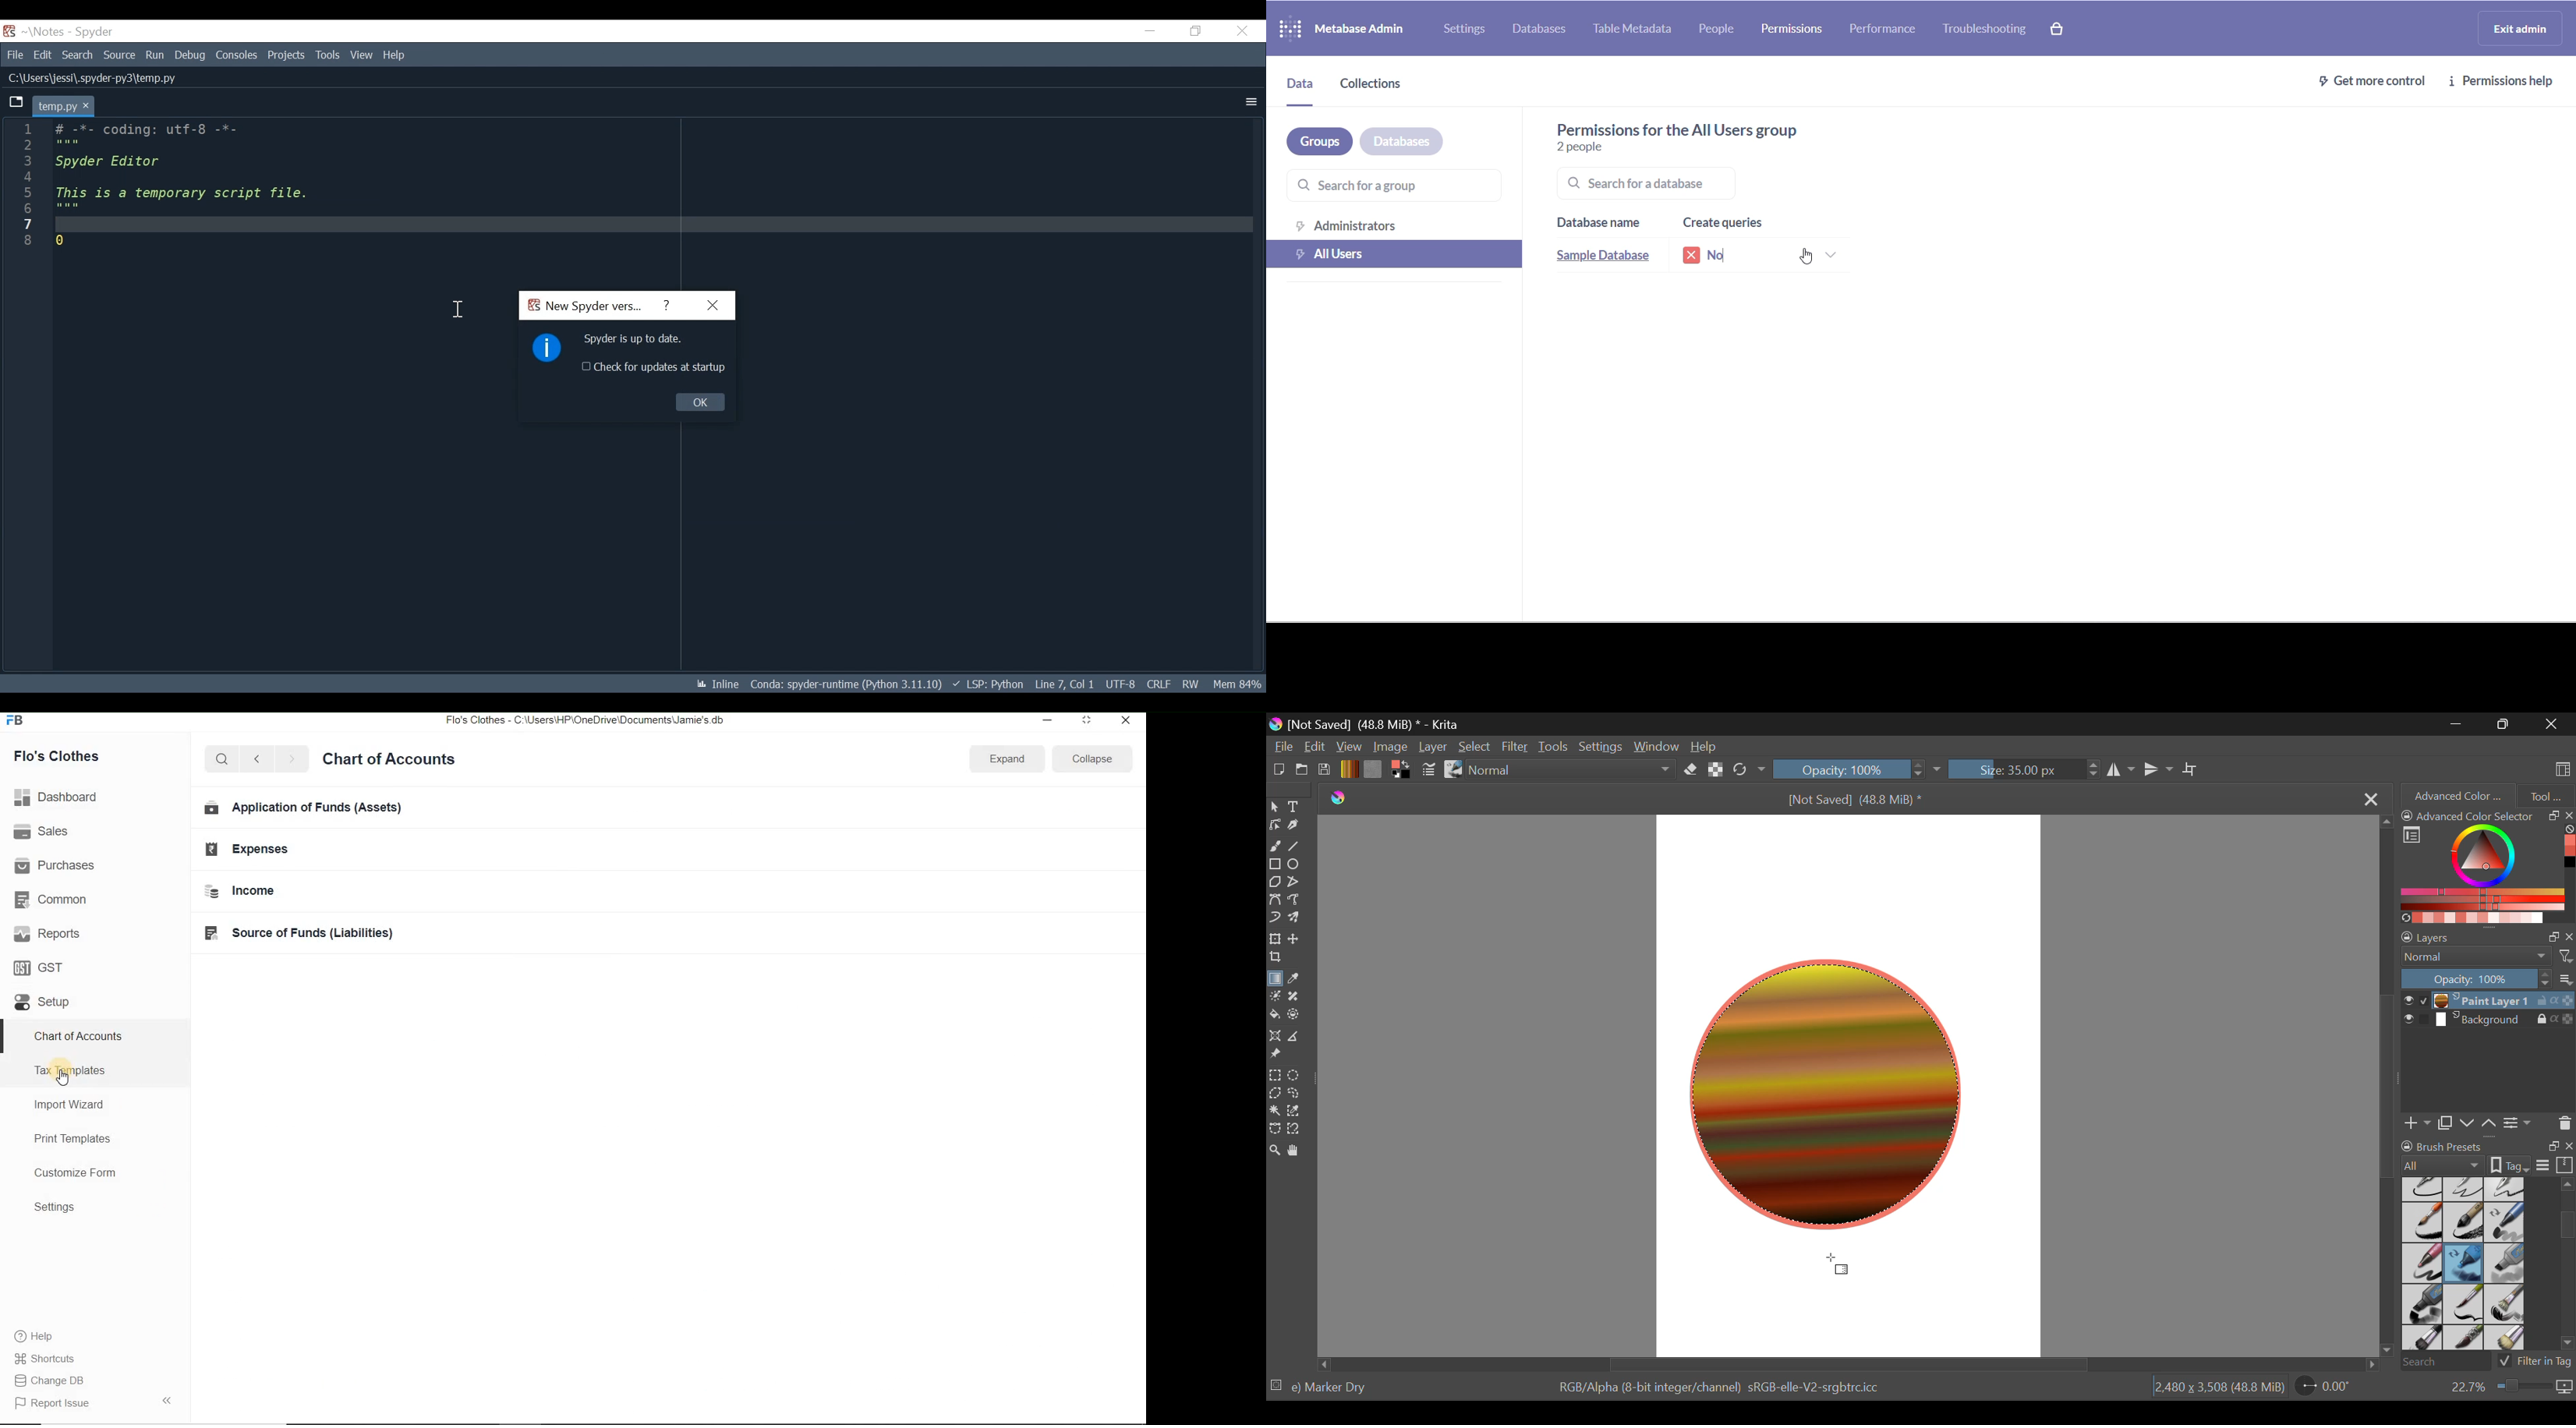  What do you see at coordinates (96, 1359) in the screenshot?
I see `Shortcuts` at bounding box center [96, 1359].